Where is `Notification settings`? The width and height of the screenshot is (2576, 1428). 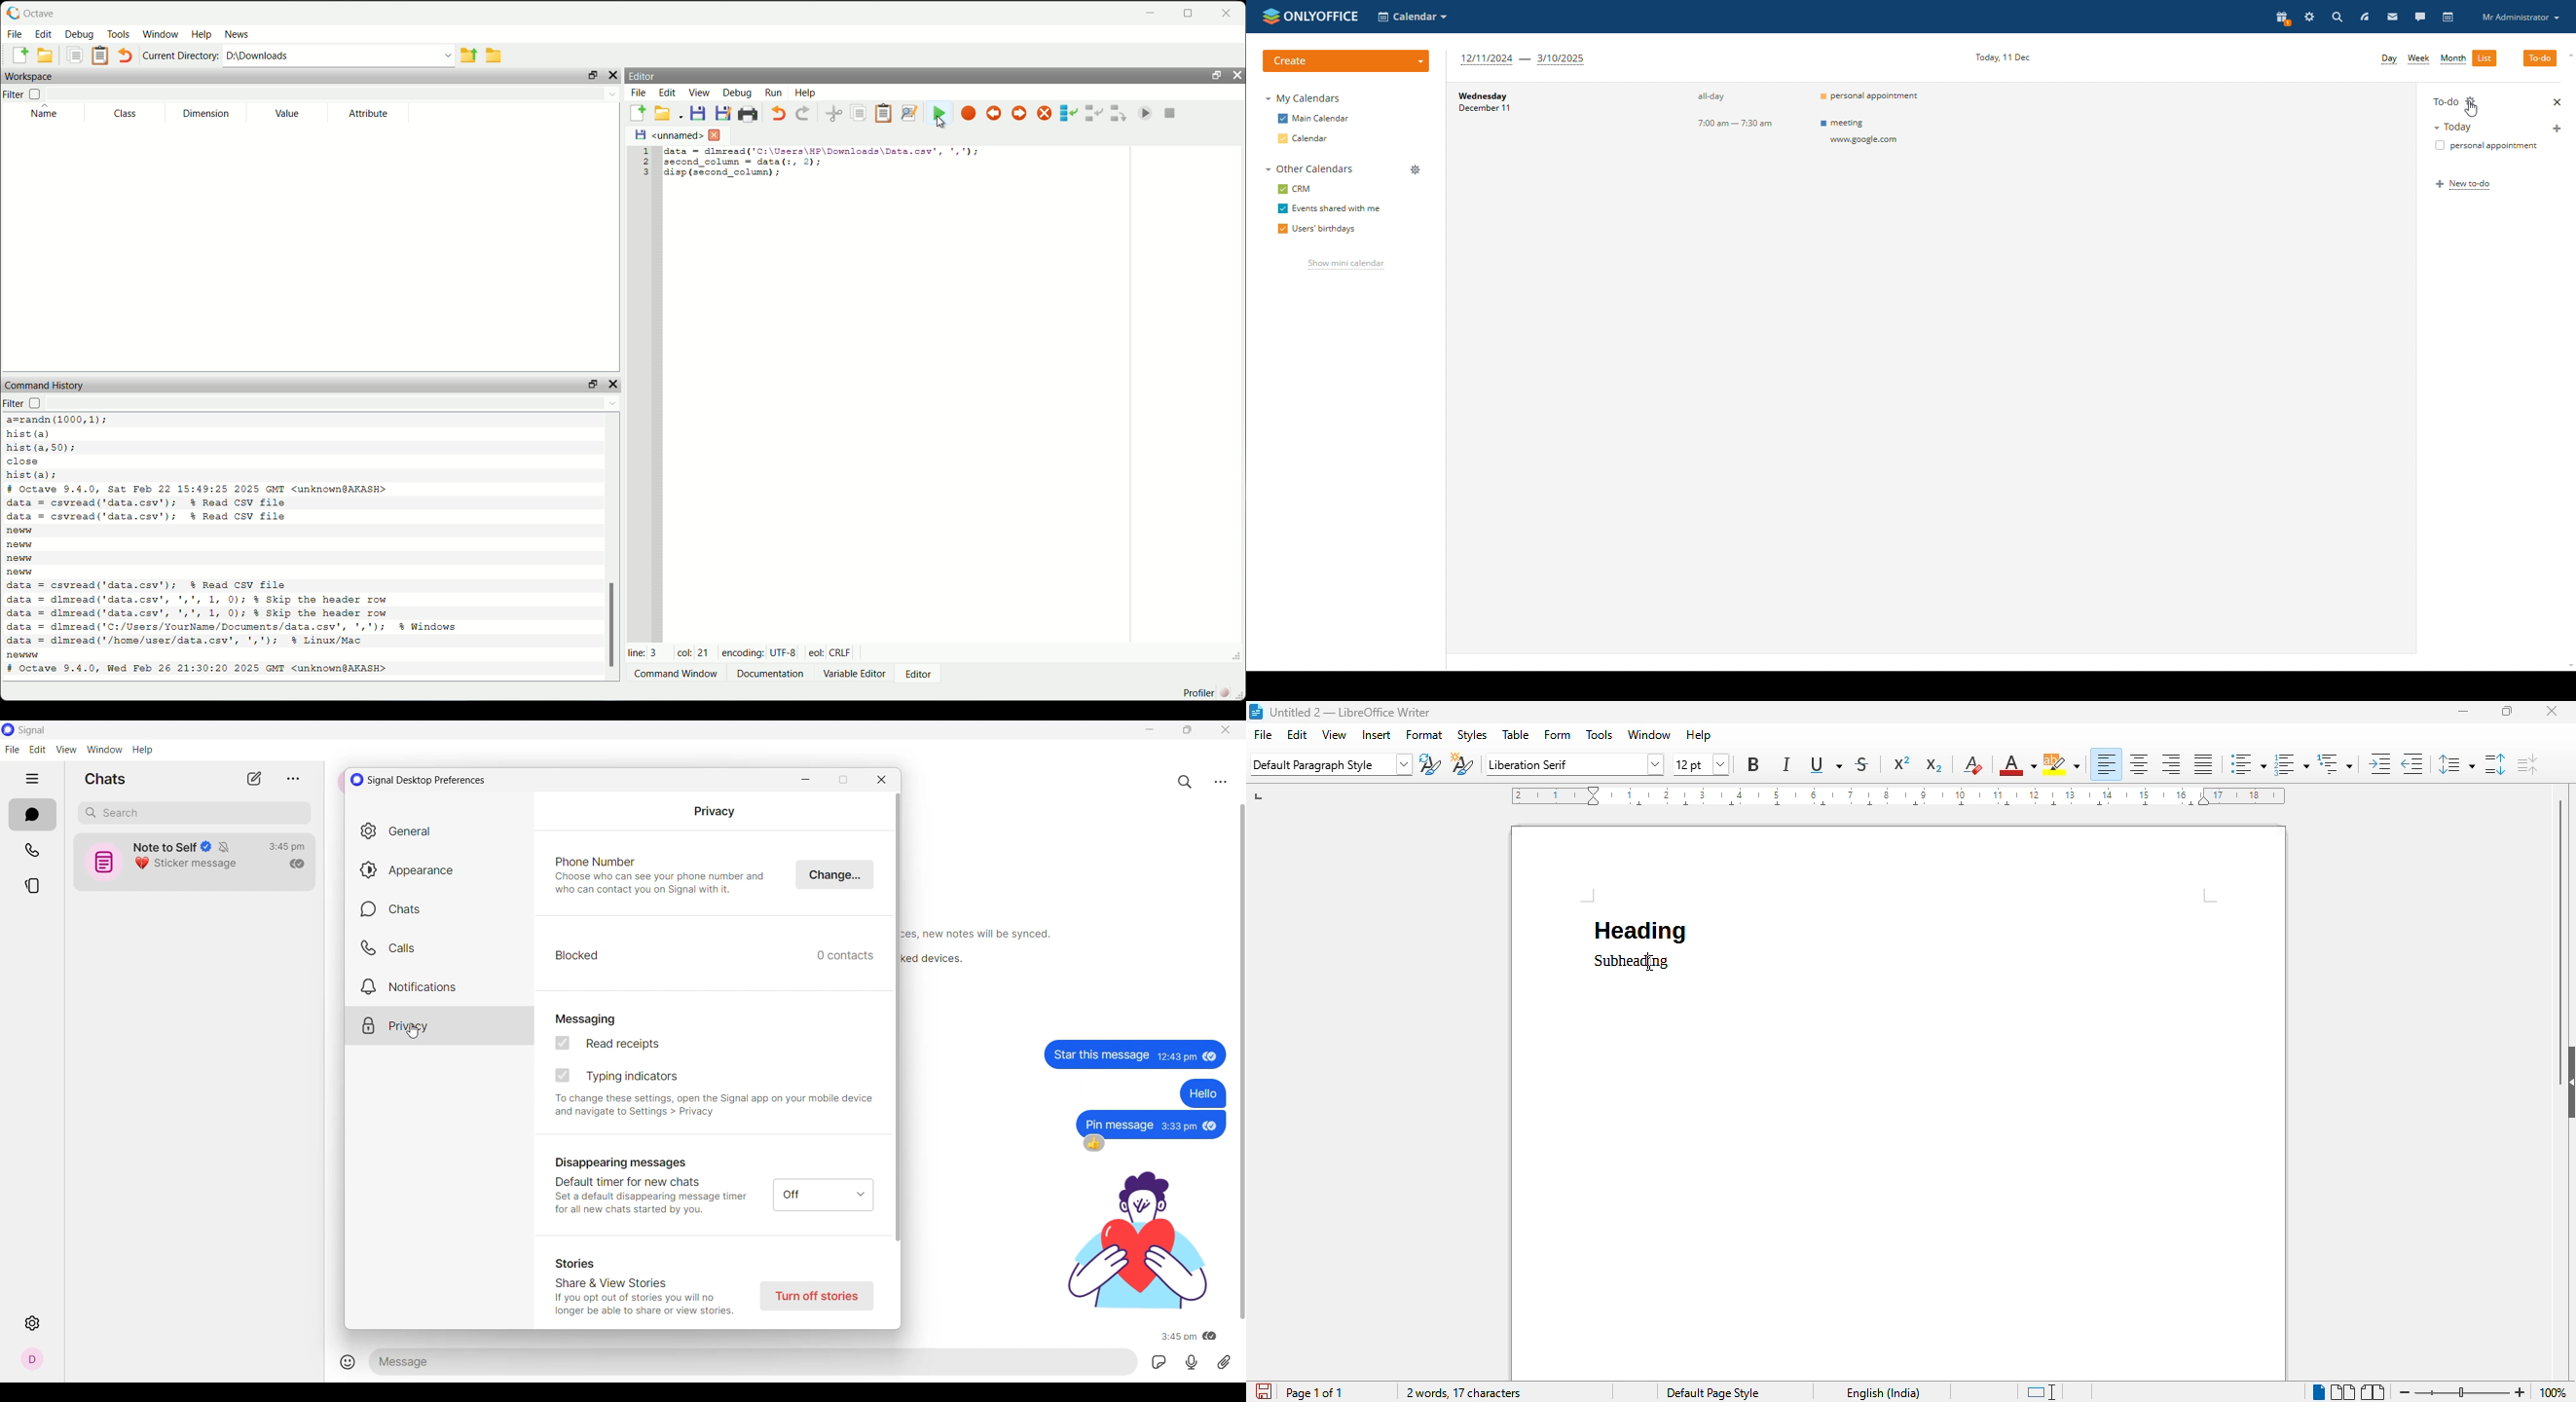
Notification settings is located at coordinates (439, 986).